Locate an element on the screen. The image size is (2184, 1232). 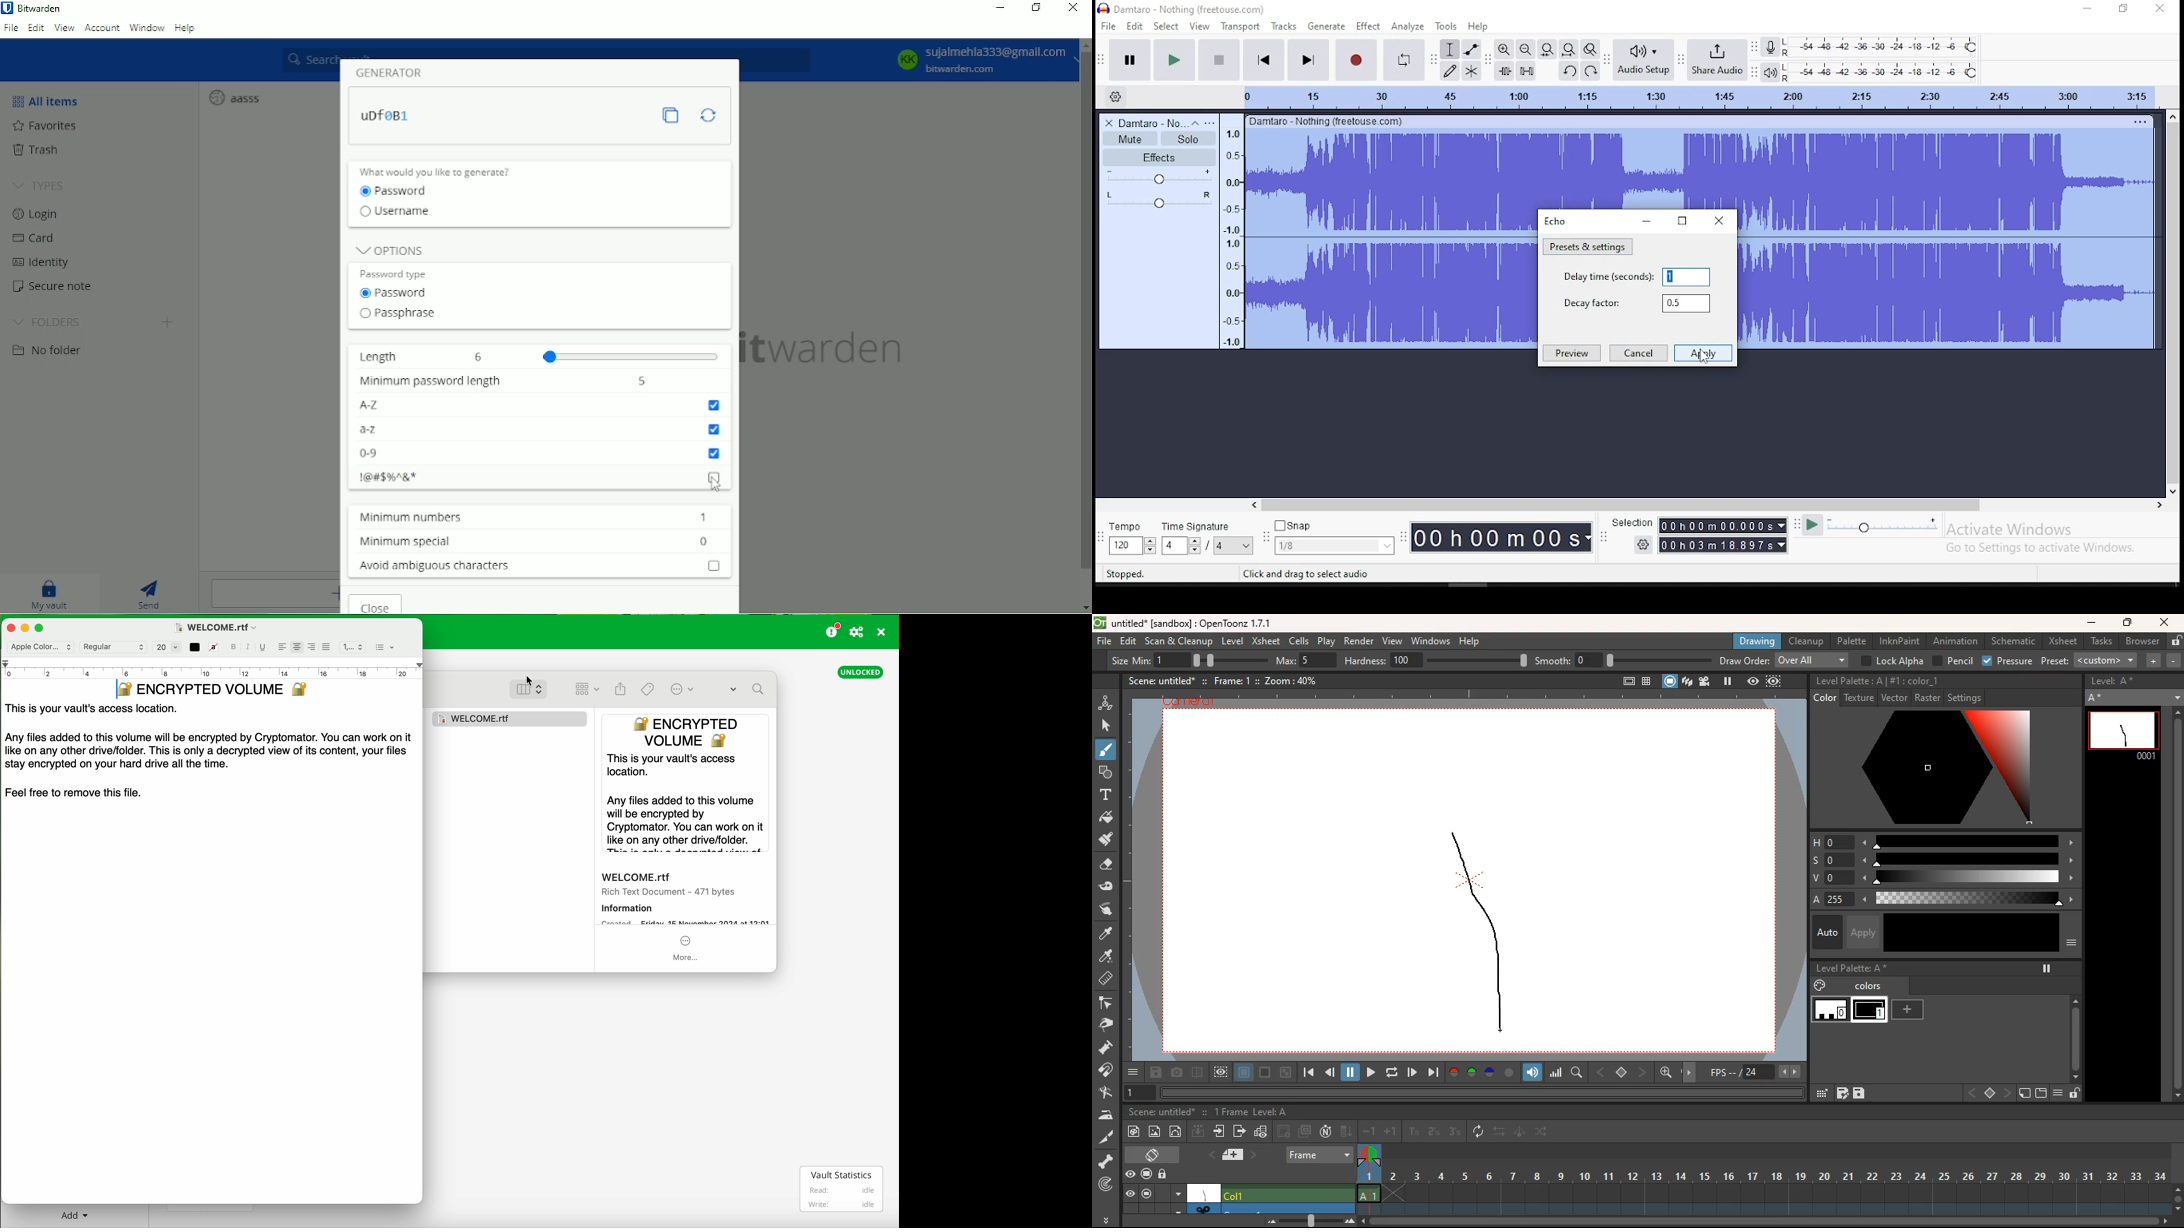
0.5 is located at coordinates (1686, 304).